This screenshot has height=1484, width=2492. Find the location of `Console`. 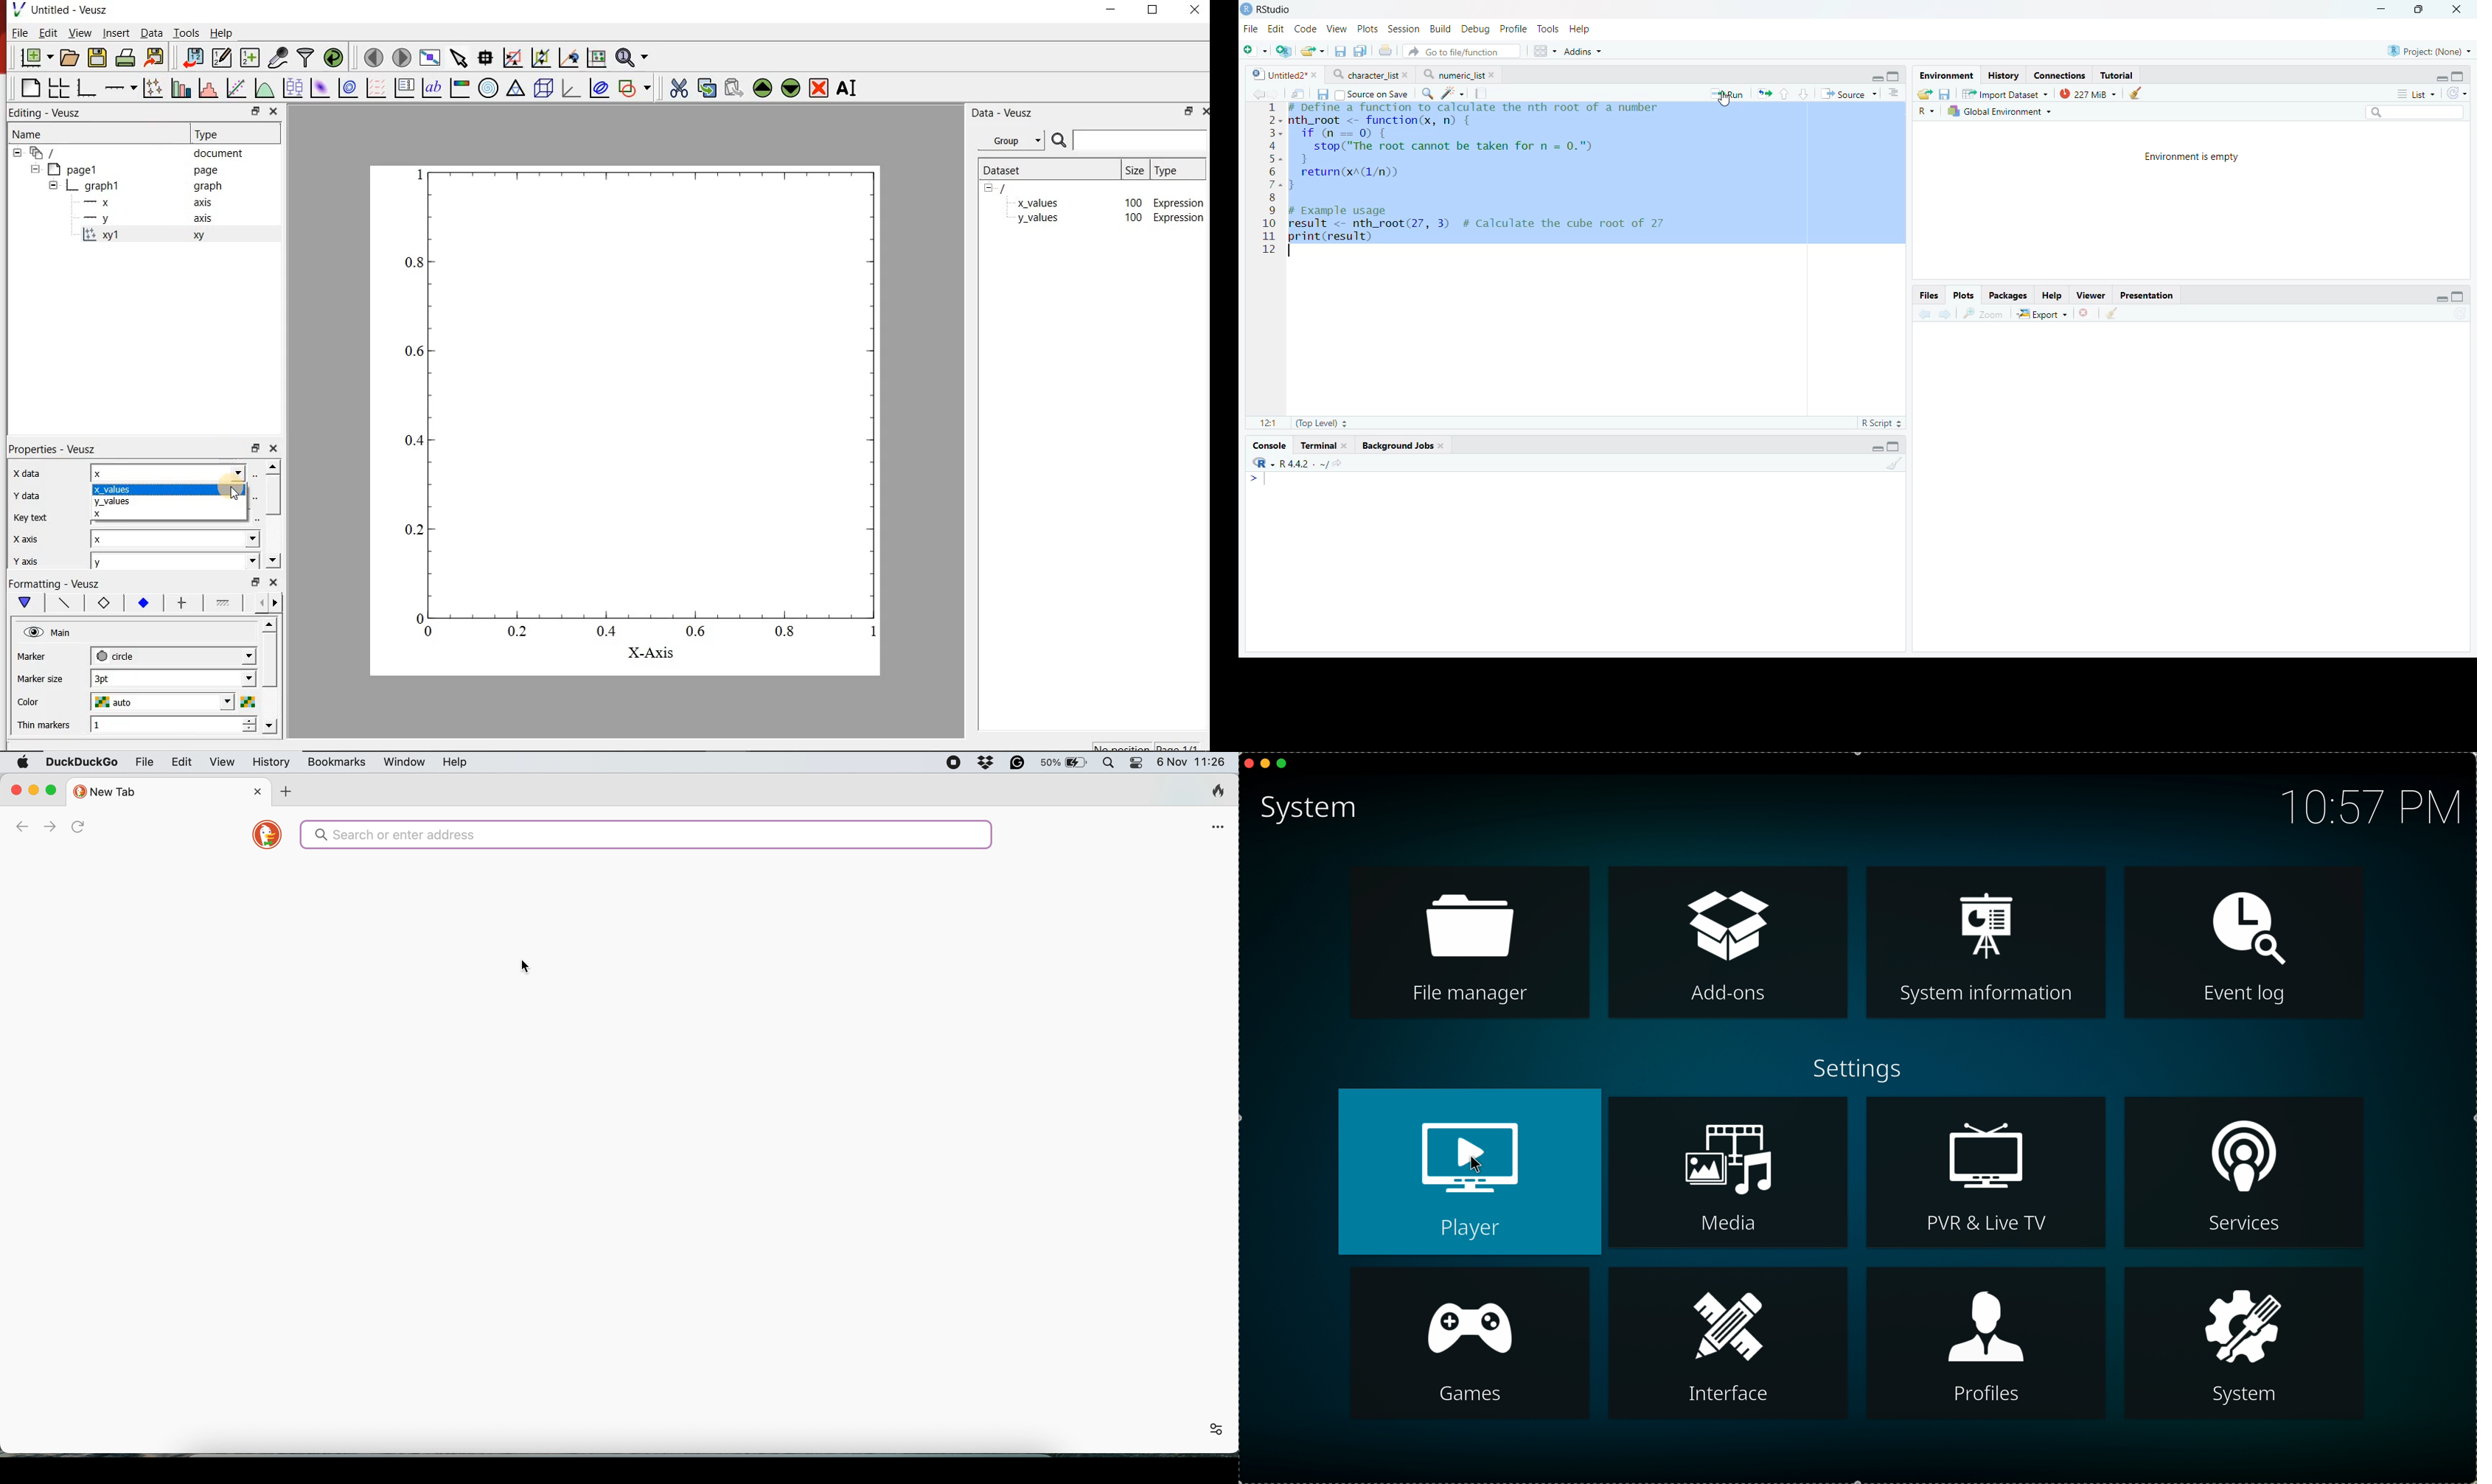

Console is located at coordinates (1268, 445).